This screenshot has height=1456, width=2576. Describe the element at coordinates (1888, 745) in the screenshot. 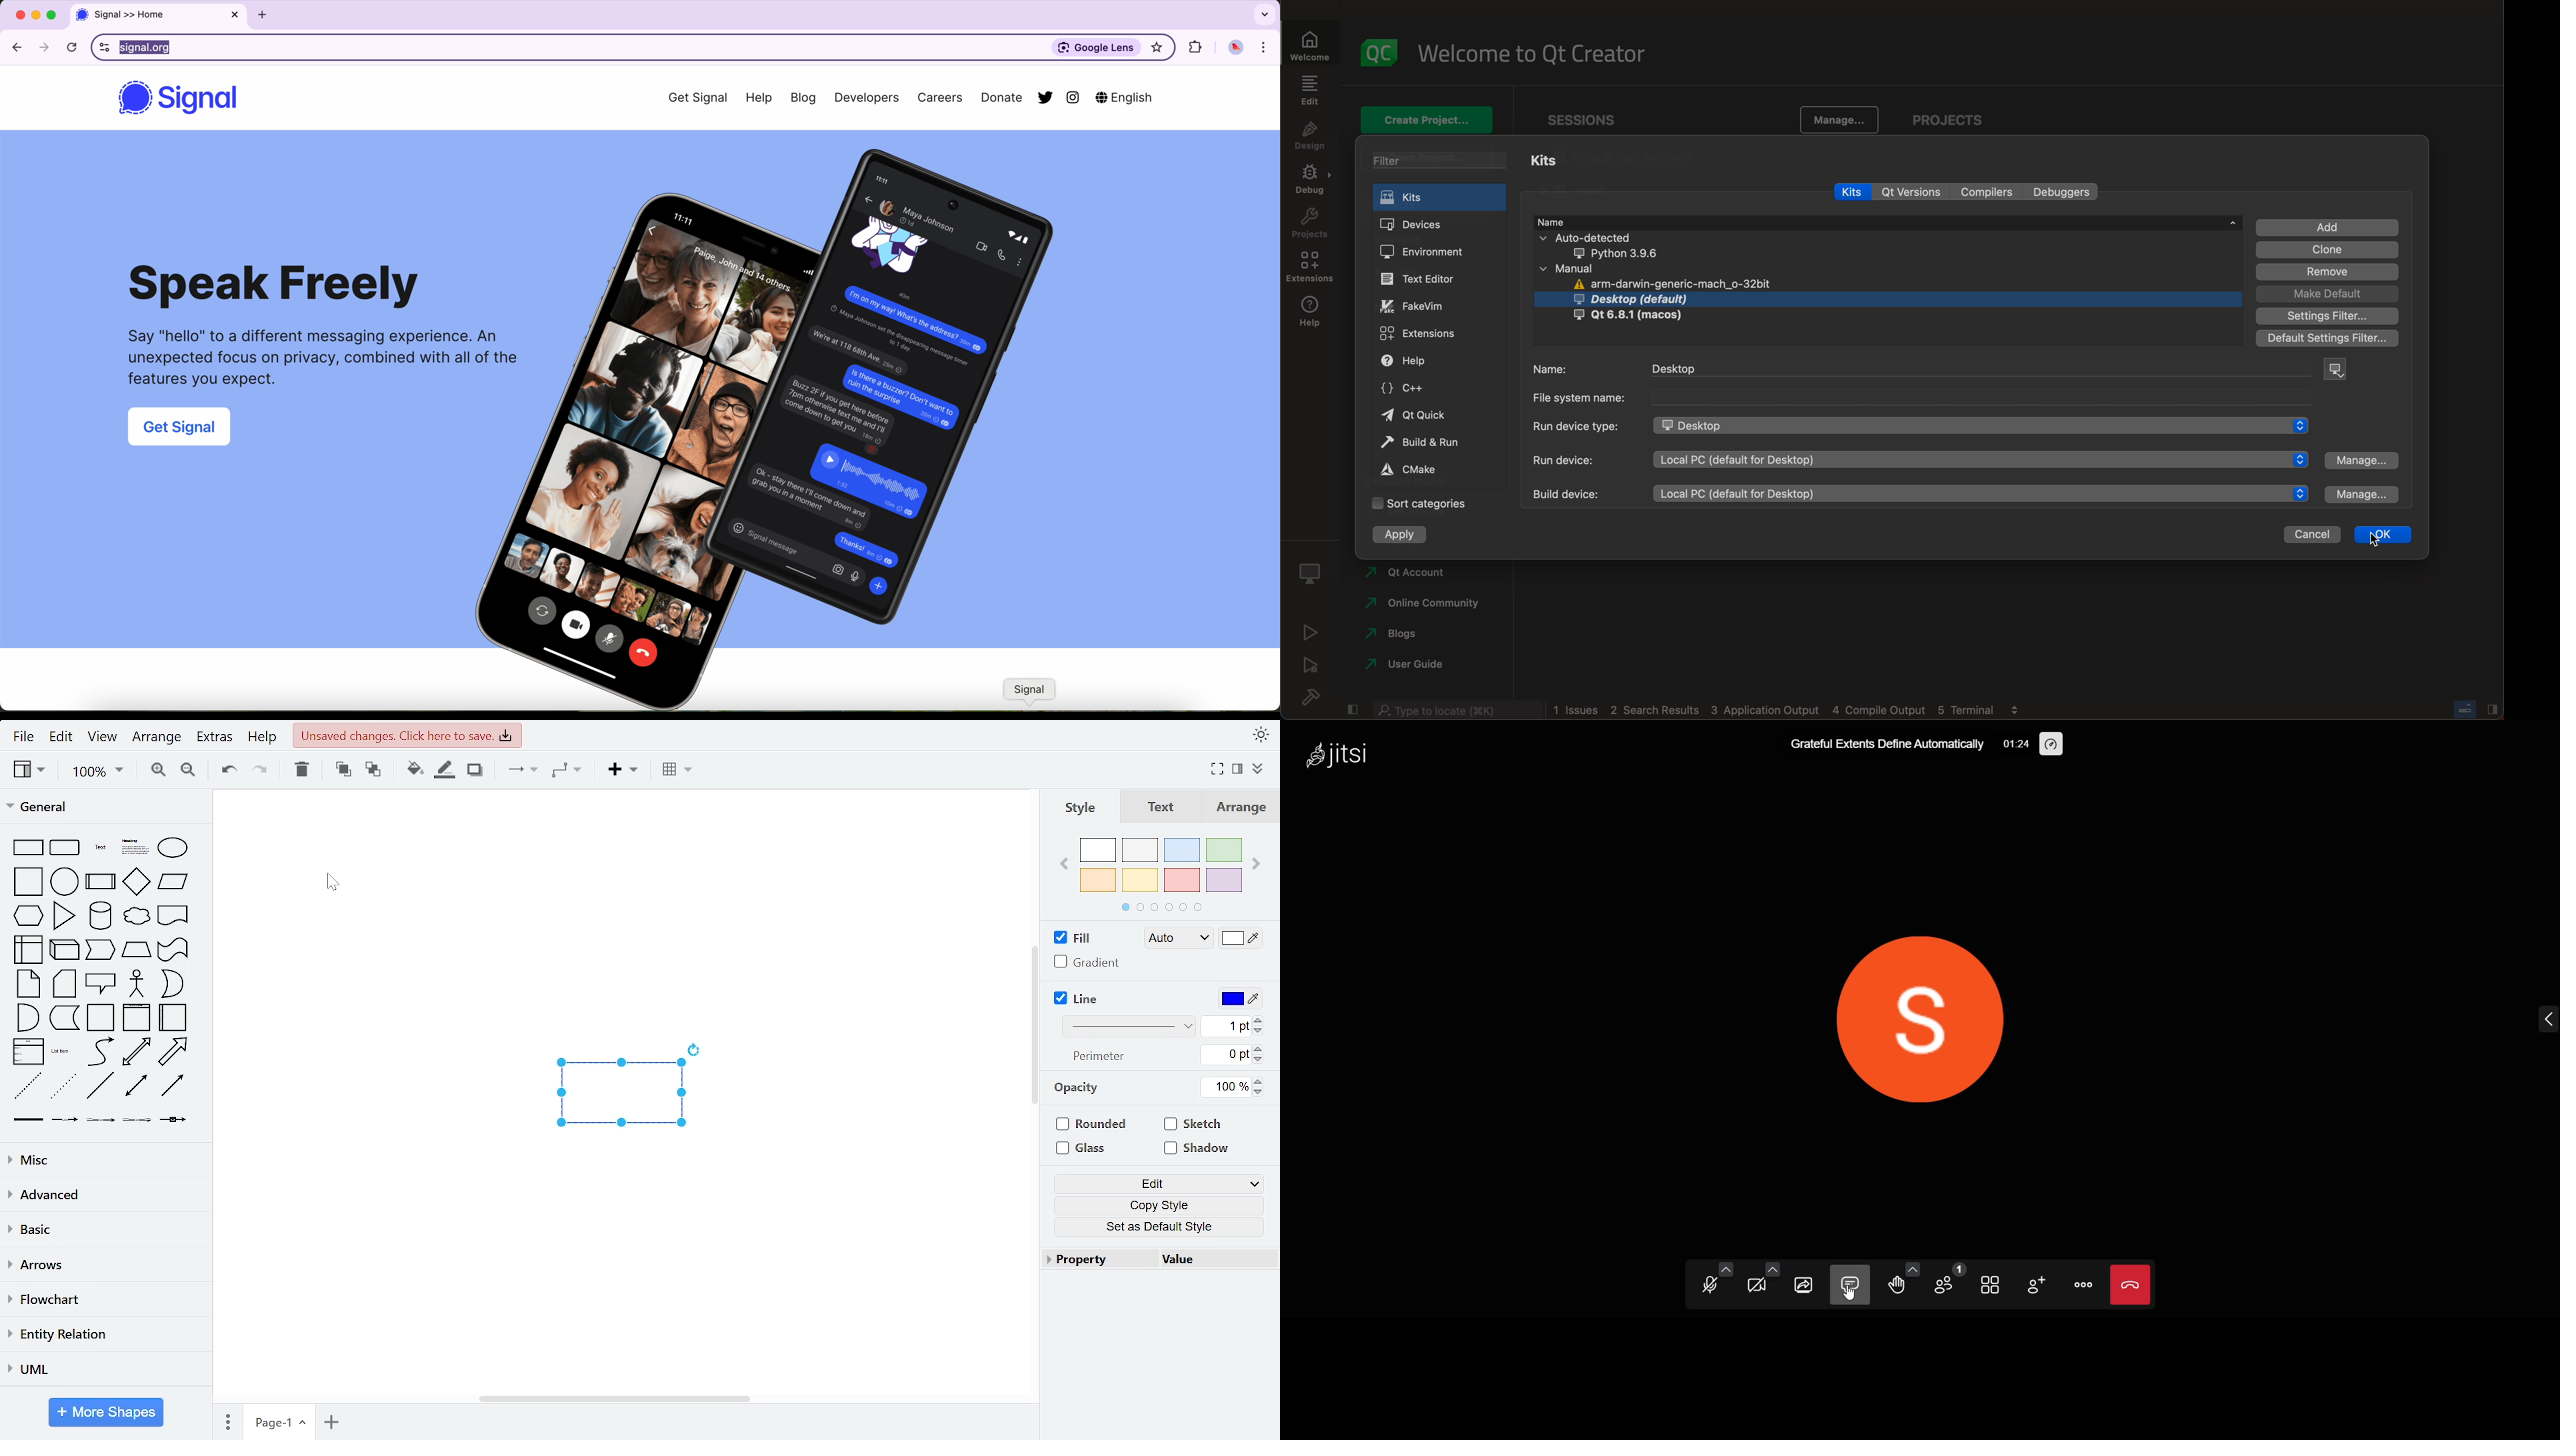

I see `meeting title` at that location.